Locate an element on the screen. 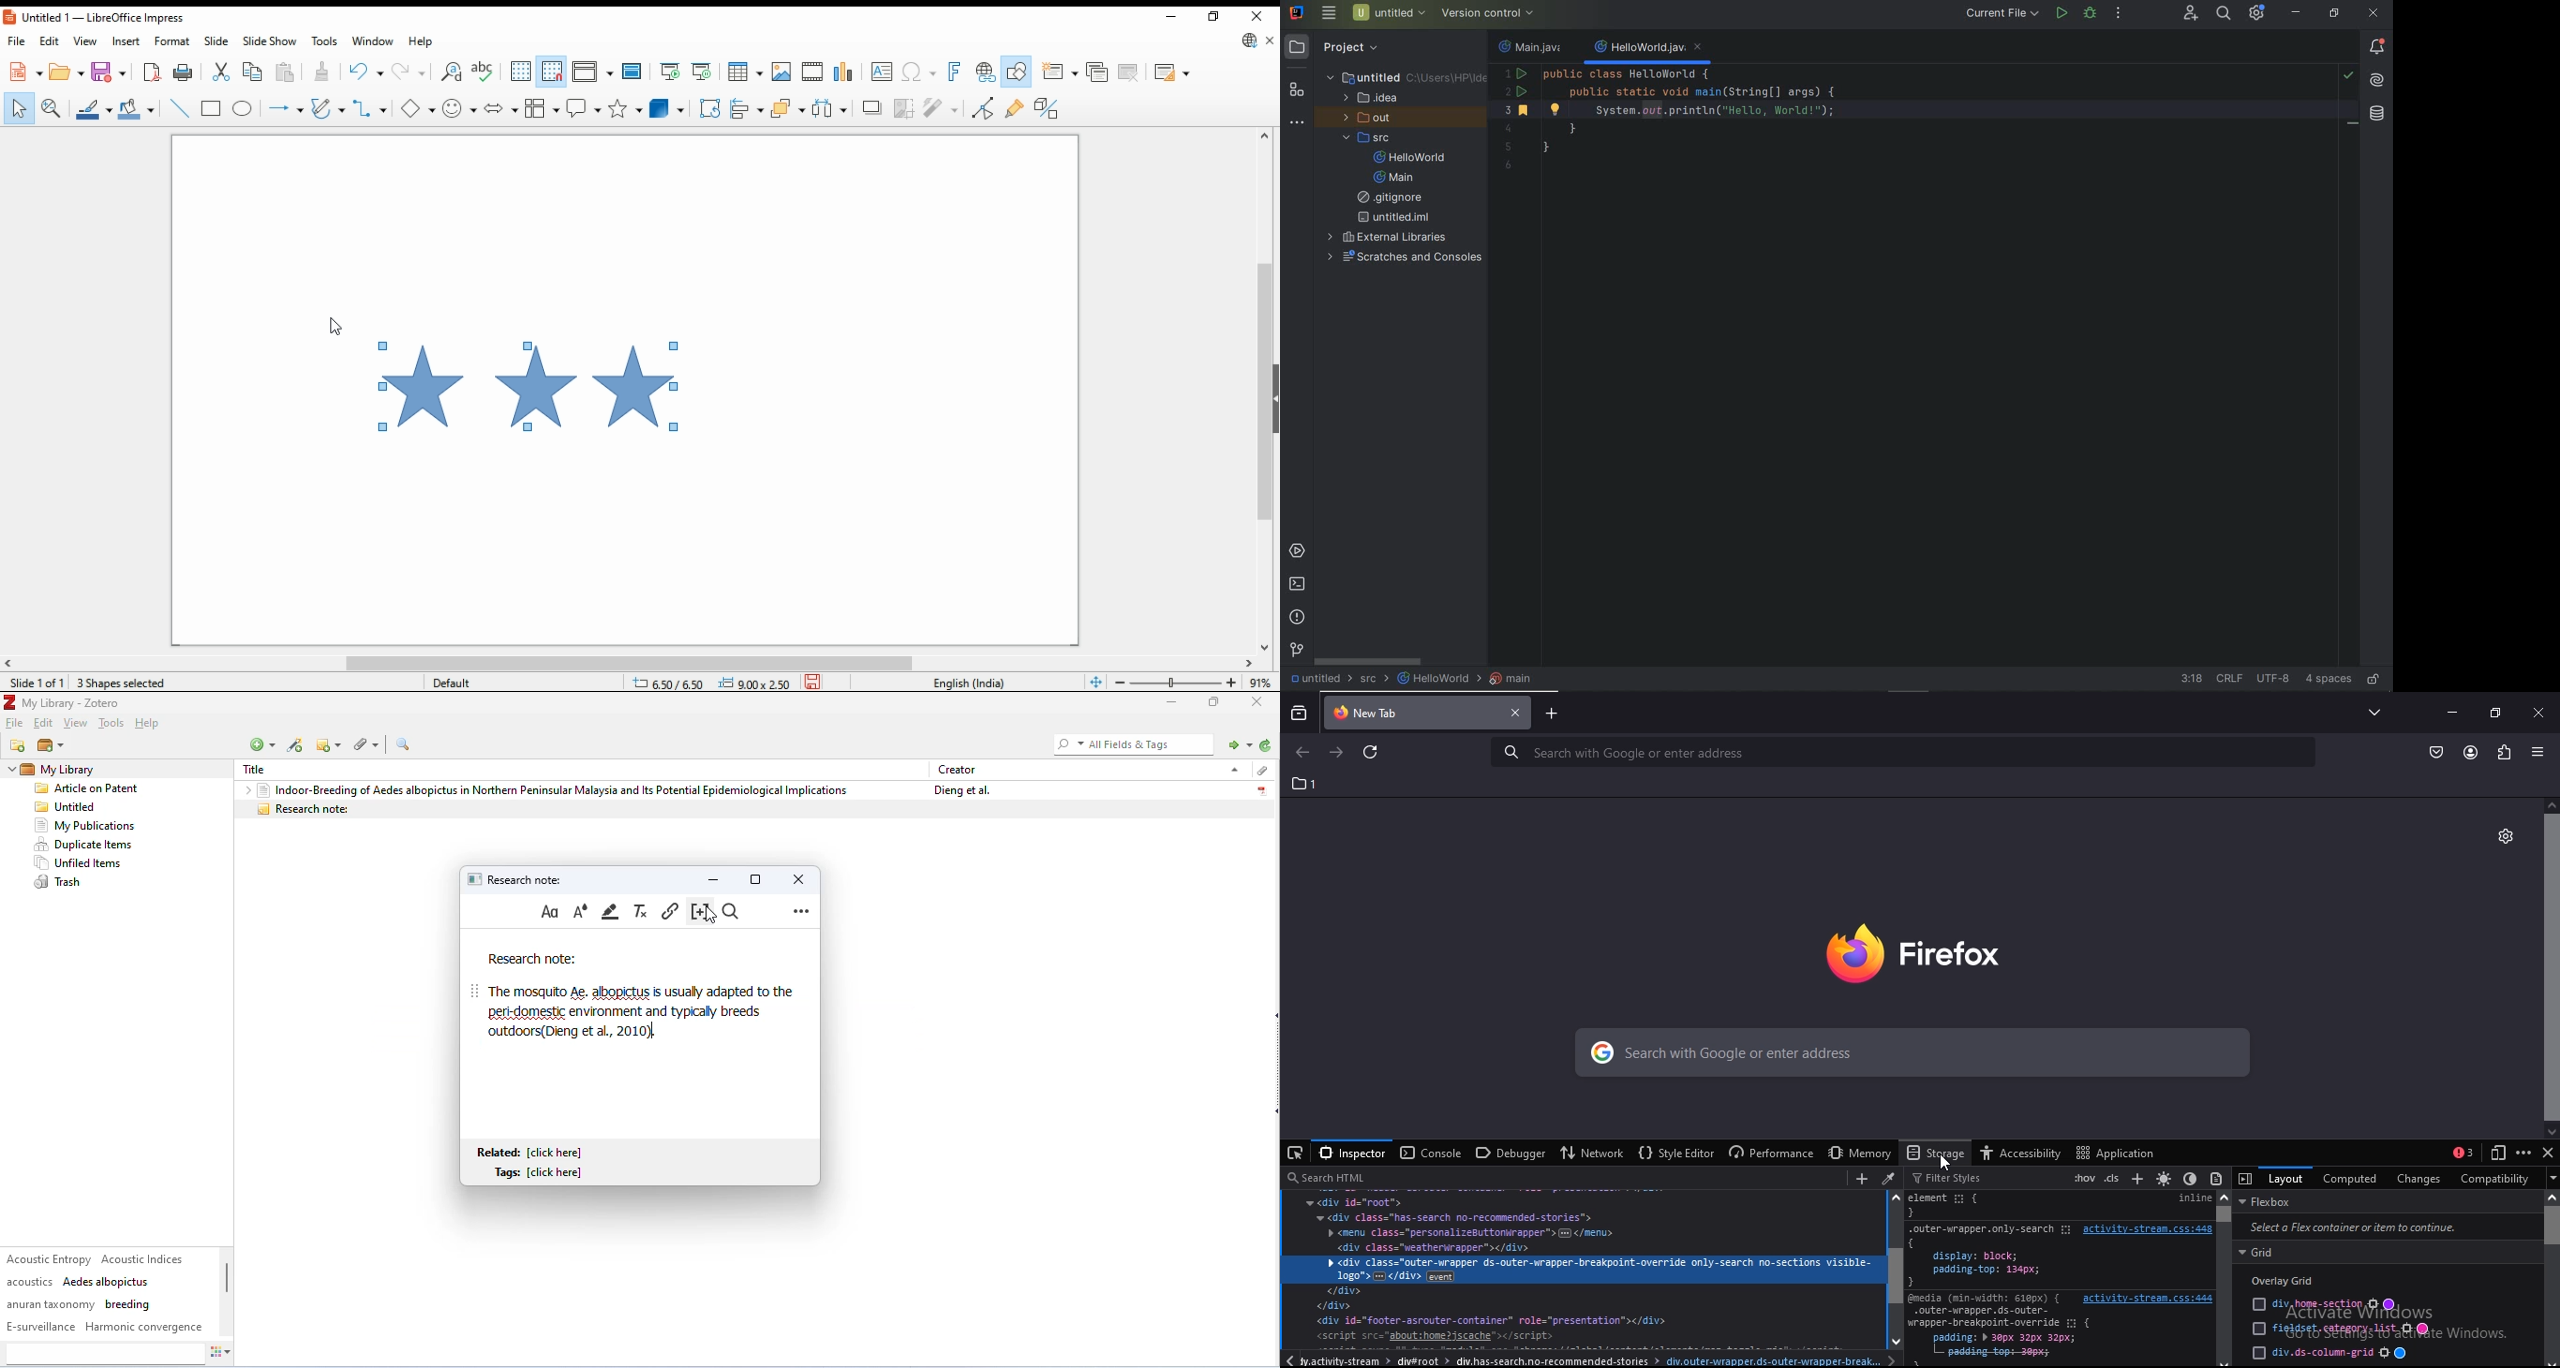 This screenshot has width=2576, height=1372. lines and arrows is located at coordinates (286, 108).